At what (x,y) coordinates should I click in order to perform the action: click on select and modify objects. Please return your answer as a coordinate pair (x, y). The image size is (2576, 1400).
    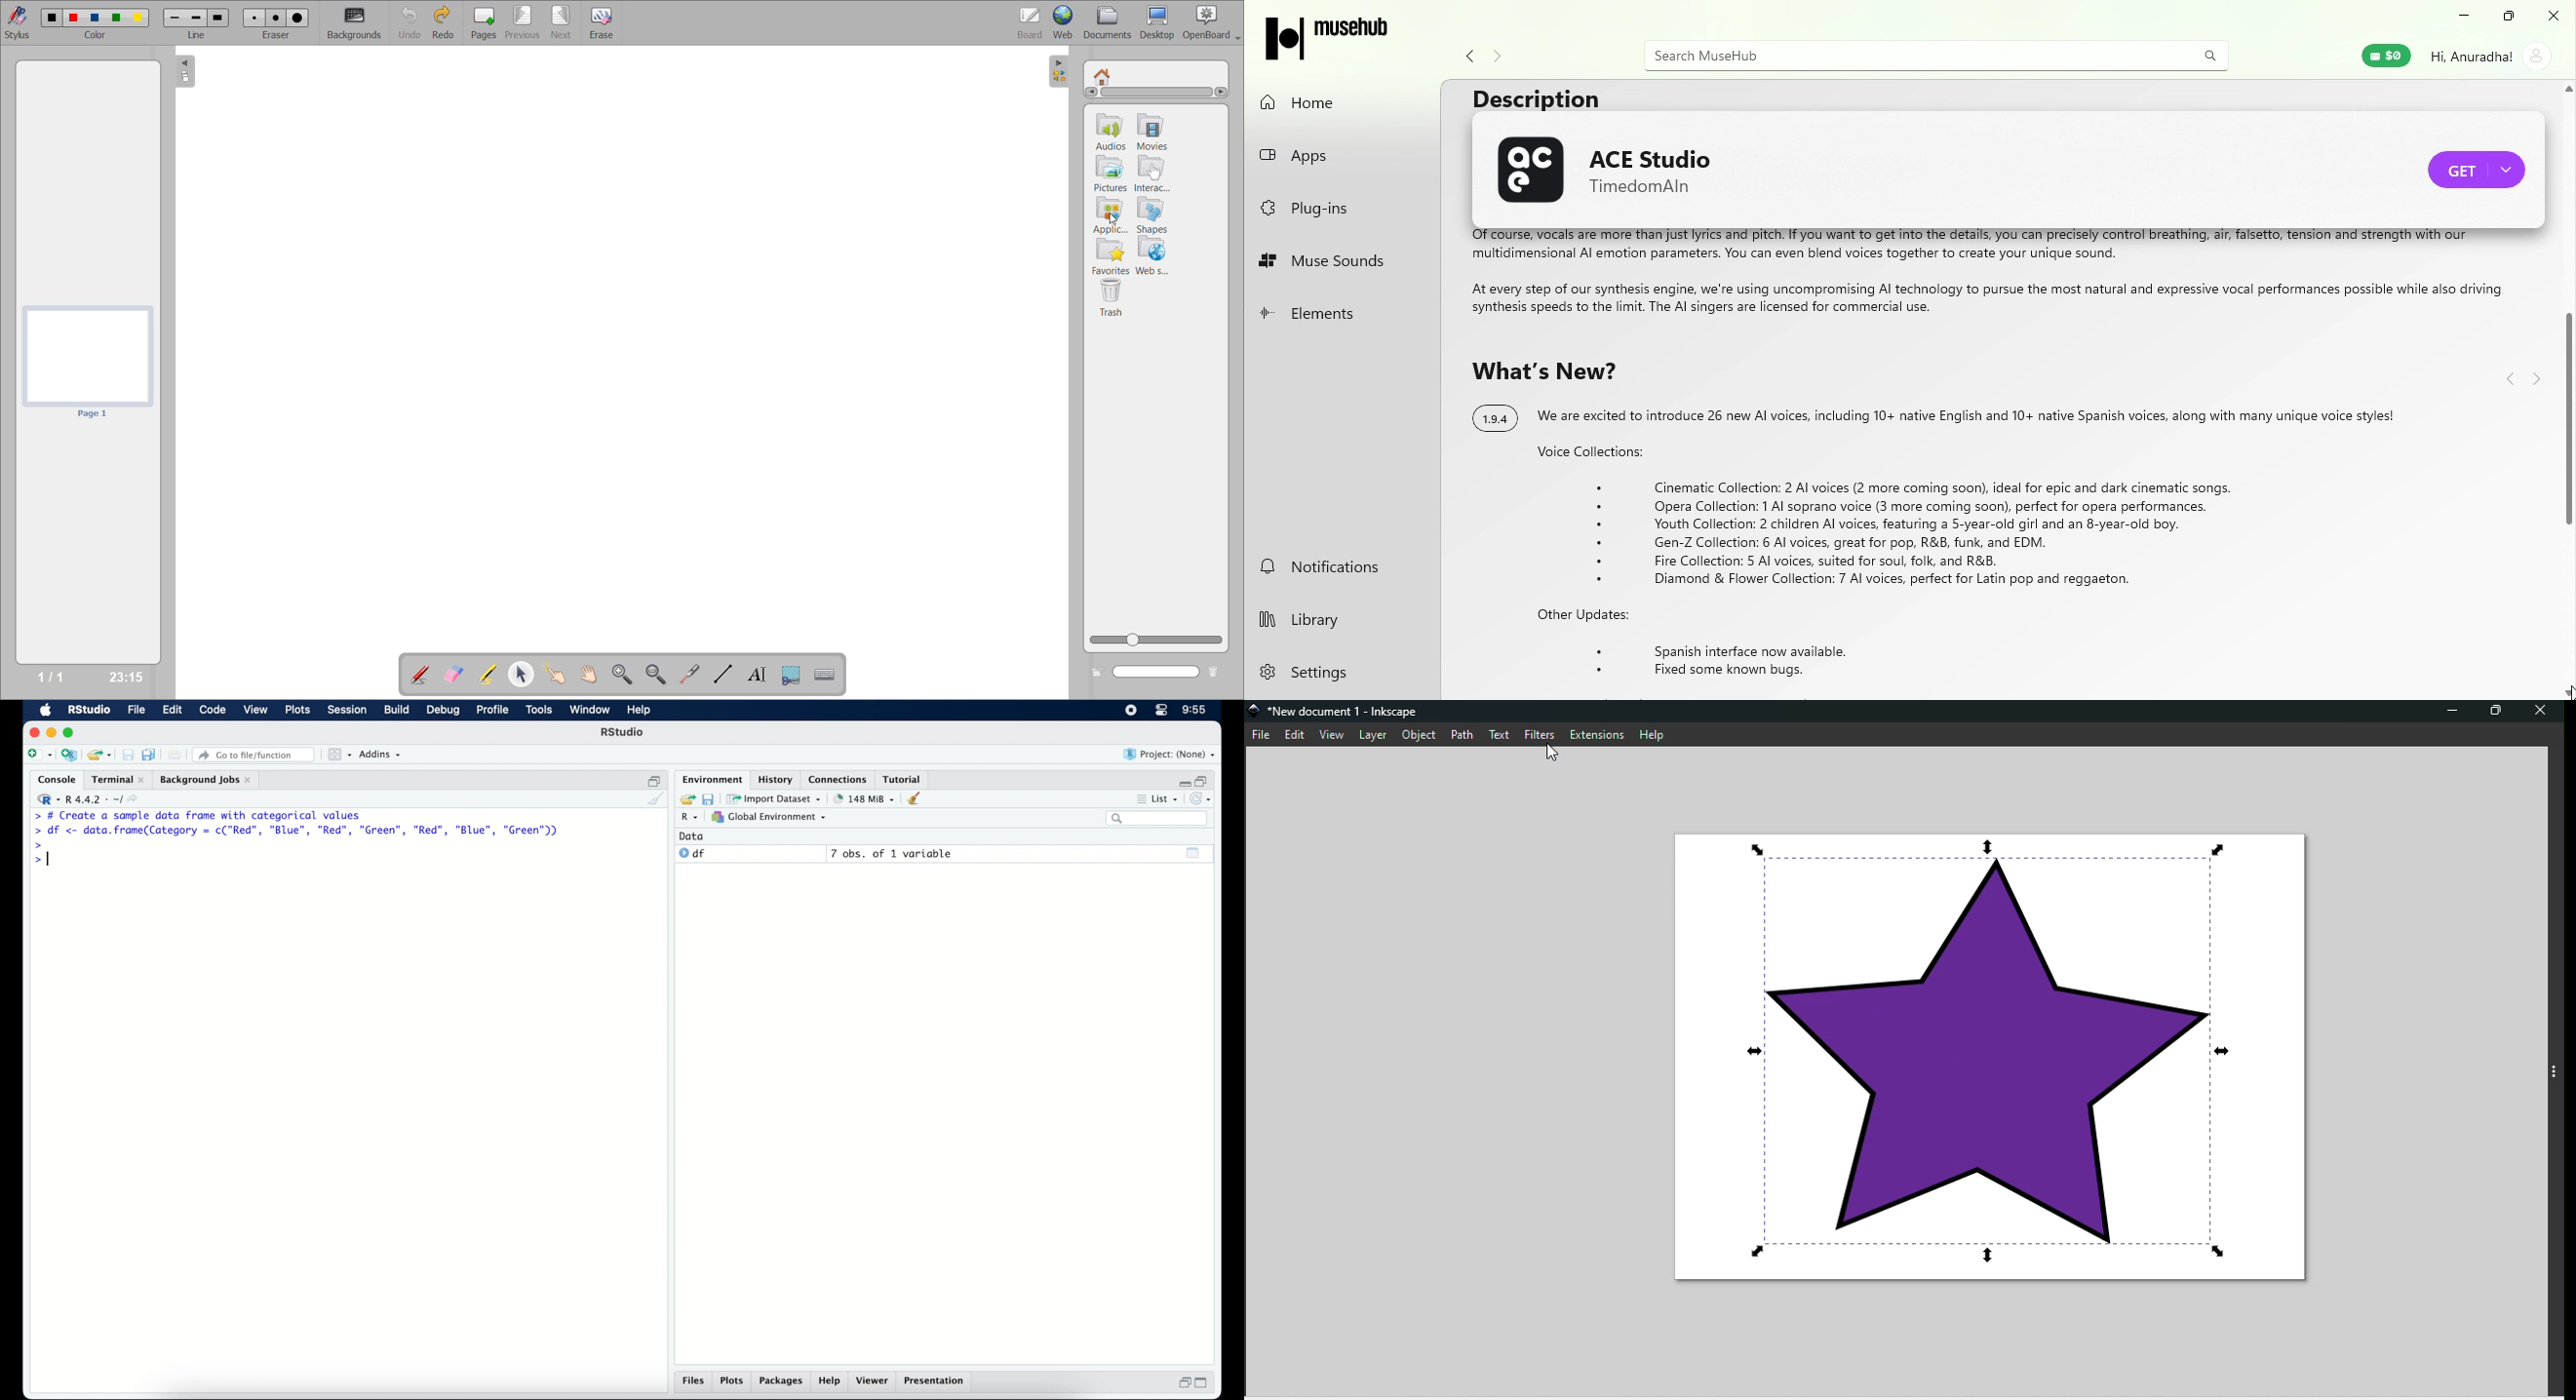
    Looking at the image, I should click on (524, 675).